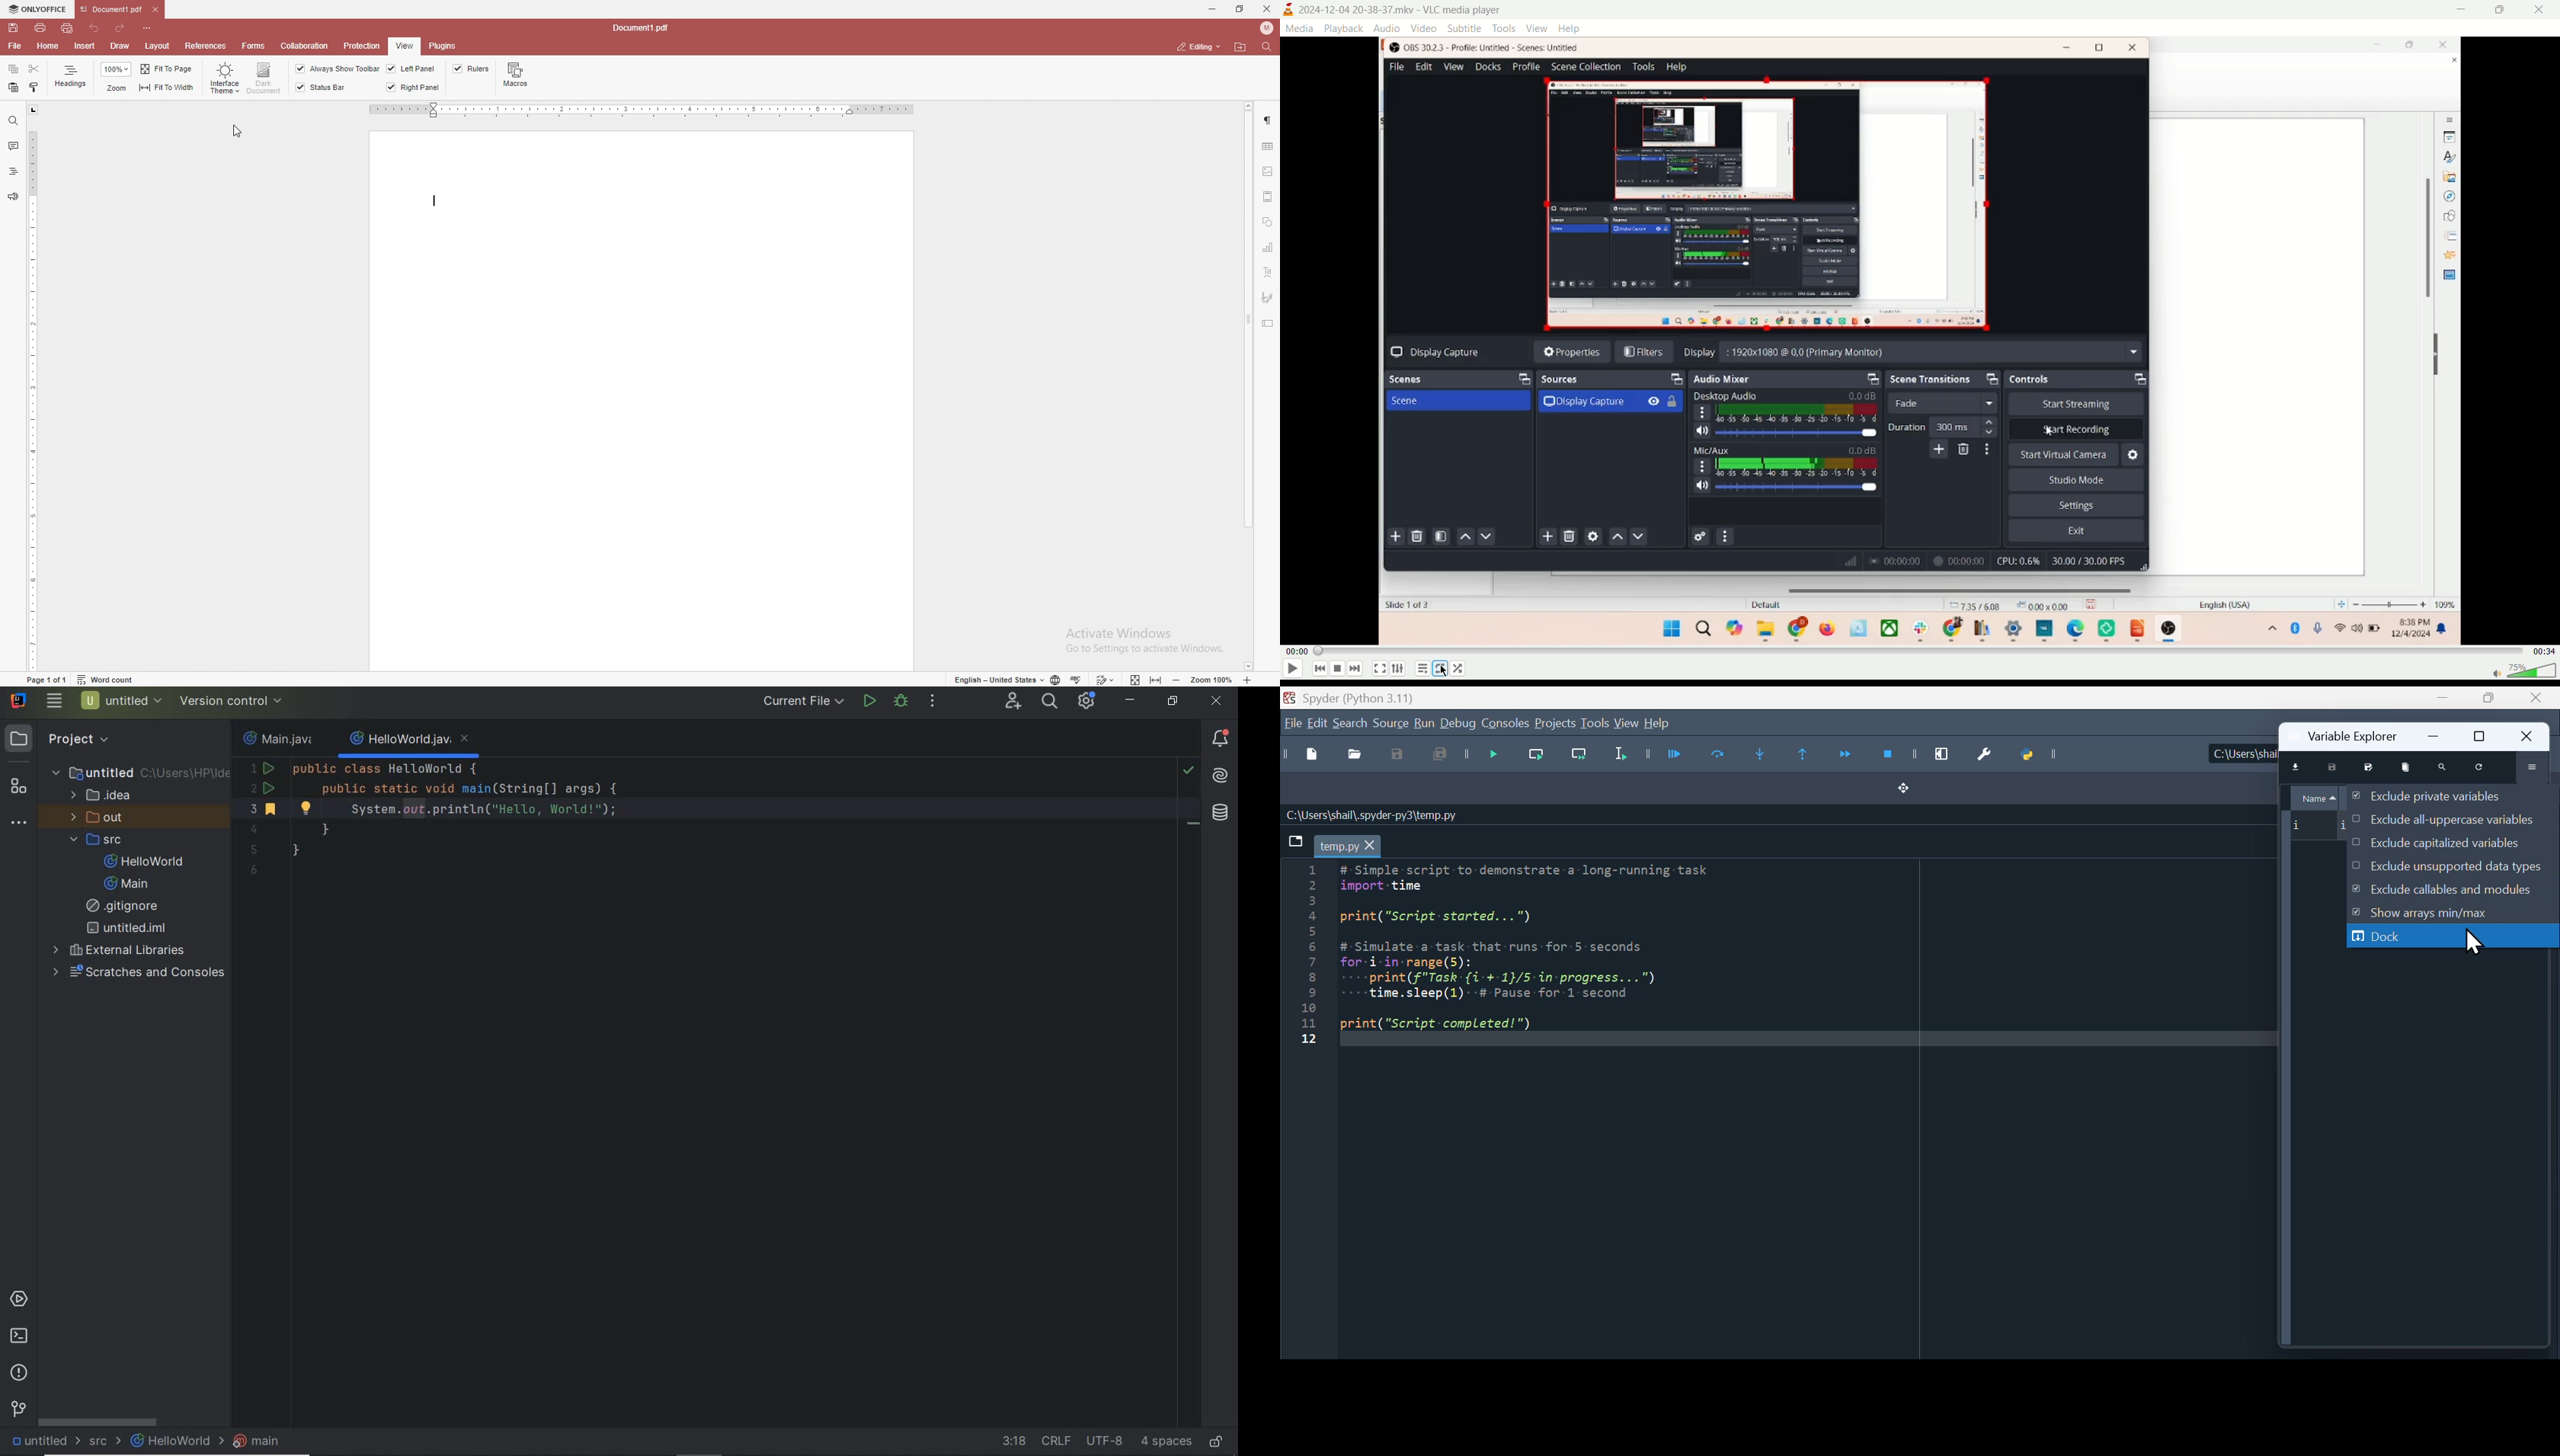 This screenshot has height=1456, width=2576. Describe the element at coordinates (1317, 724) in the screenshot. I see `edit` at that location.